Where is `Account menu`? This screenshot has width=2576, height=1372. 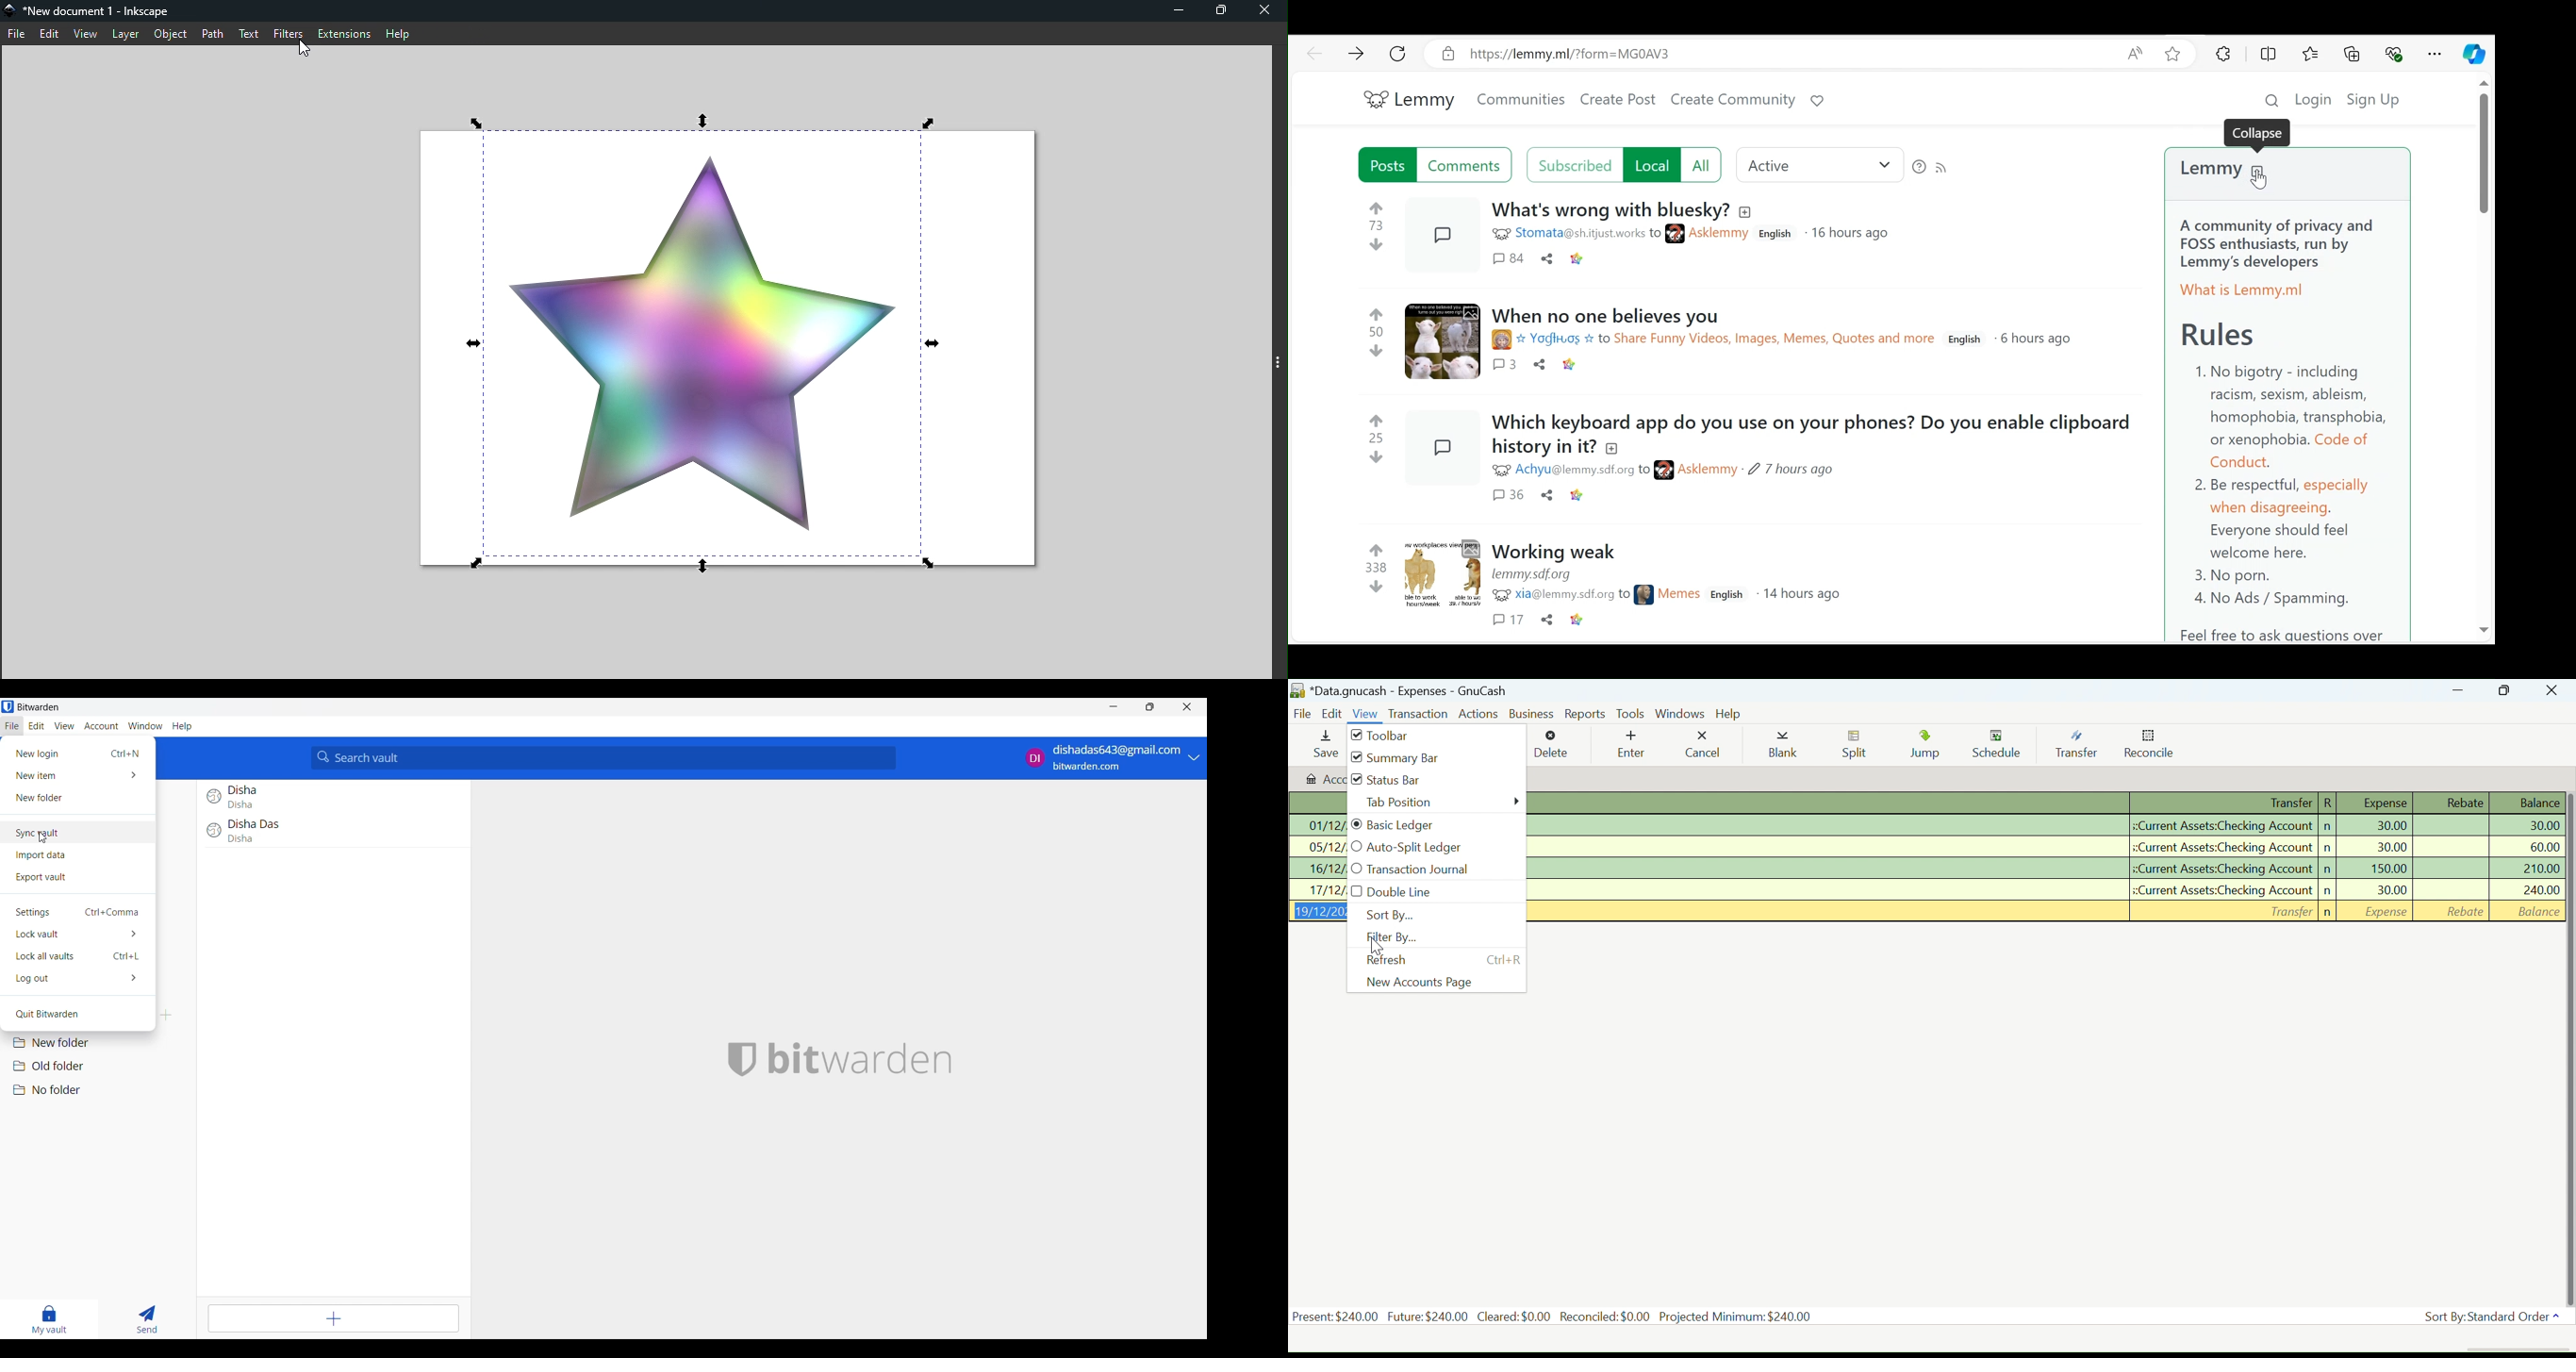
Account menu is located at coordinates (101, 726).